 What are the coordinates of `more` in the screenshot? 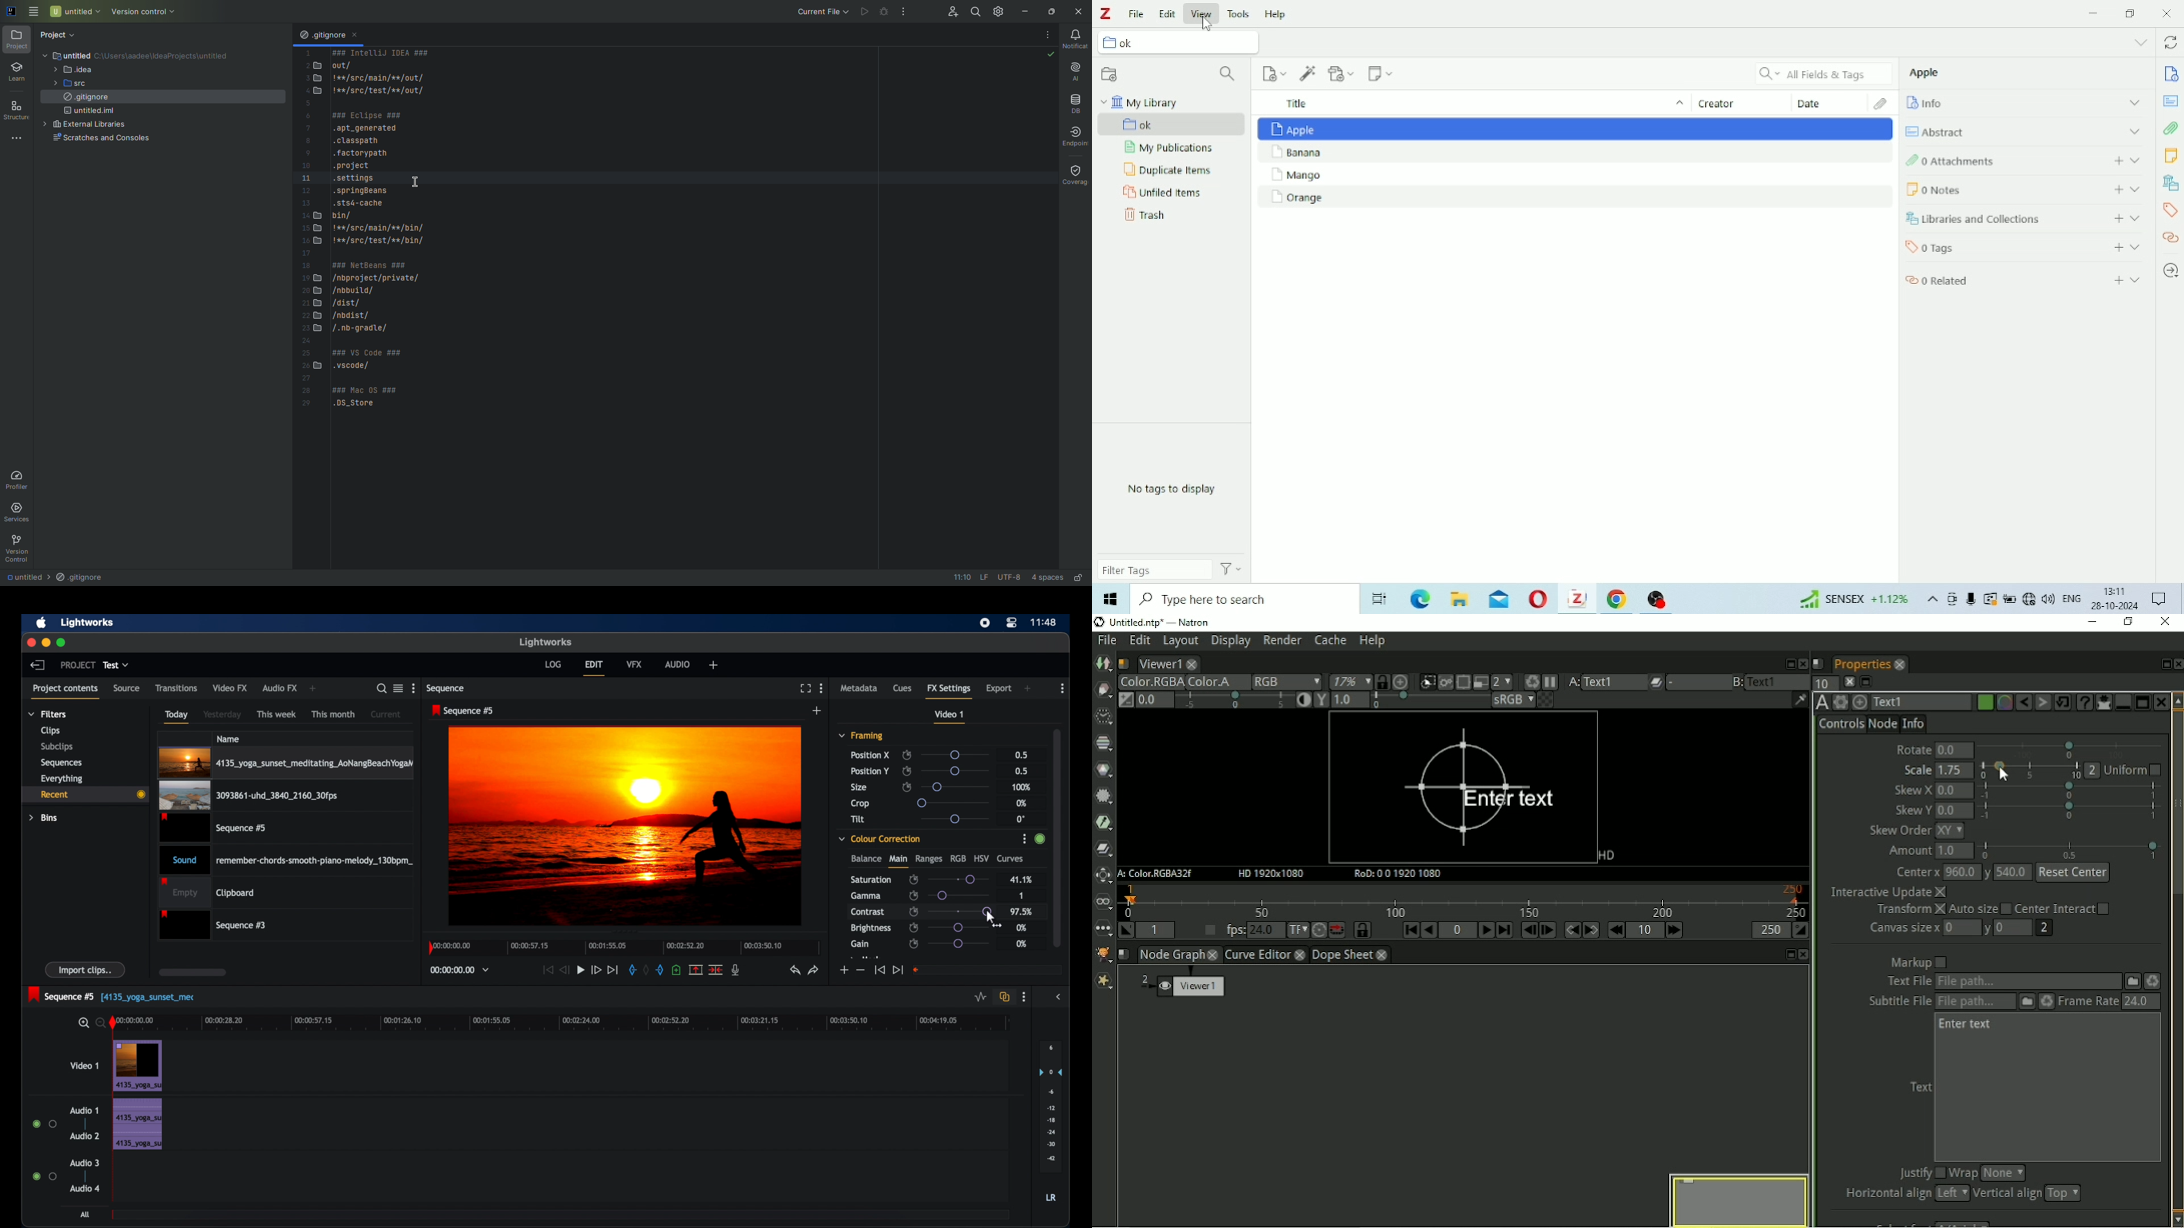 It's located at (2141, 41).